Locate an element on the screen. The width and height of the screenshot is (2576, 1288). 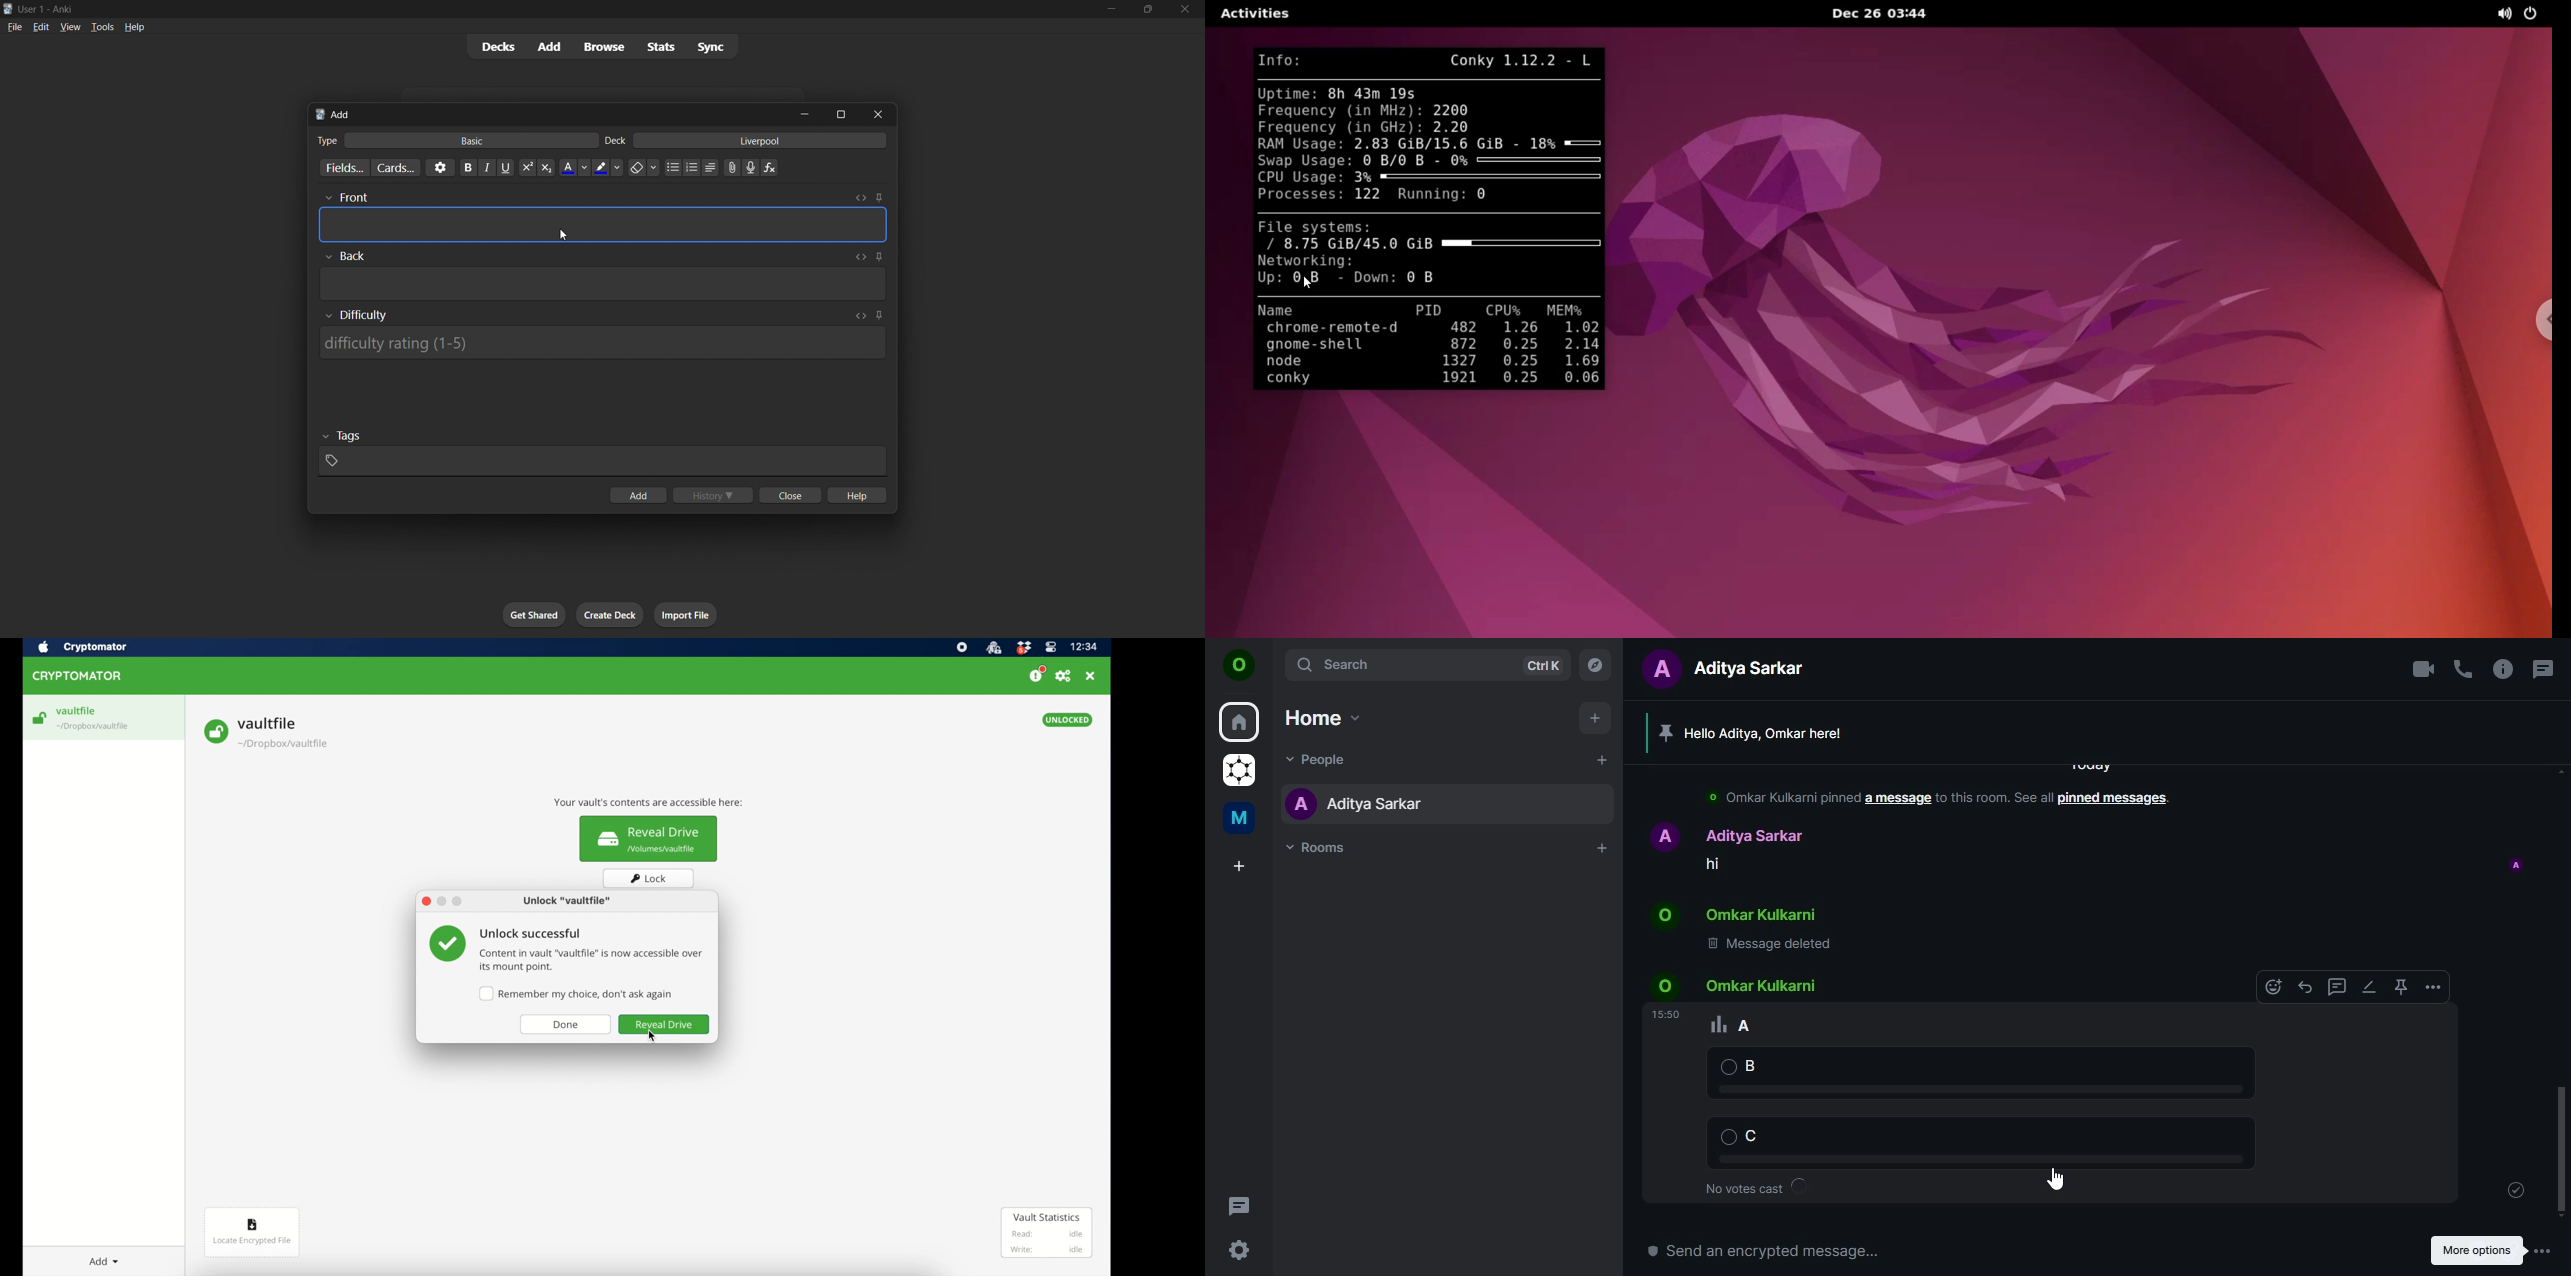
message sent is located at coordinates (2518, 1190).